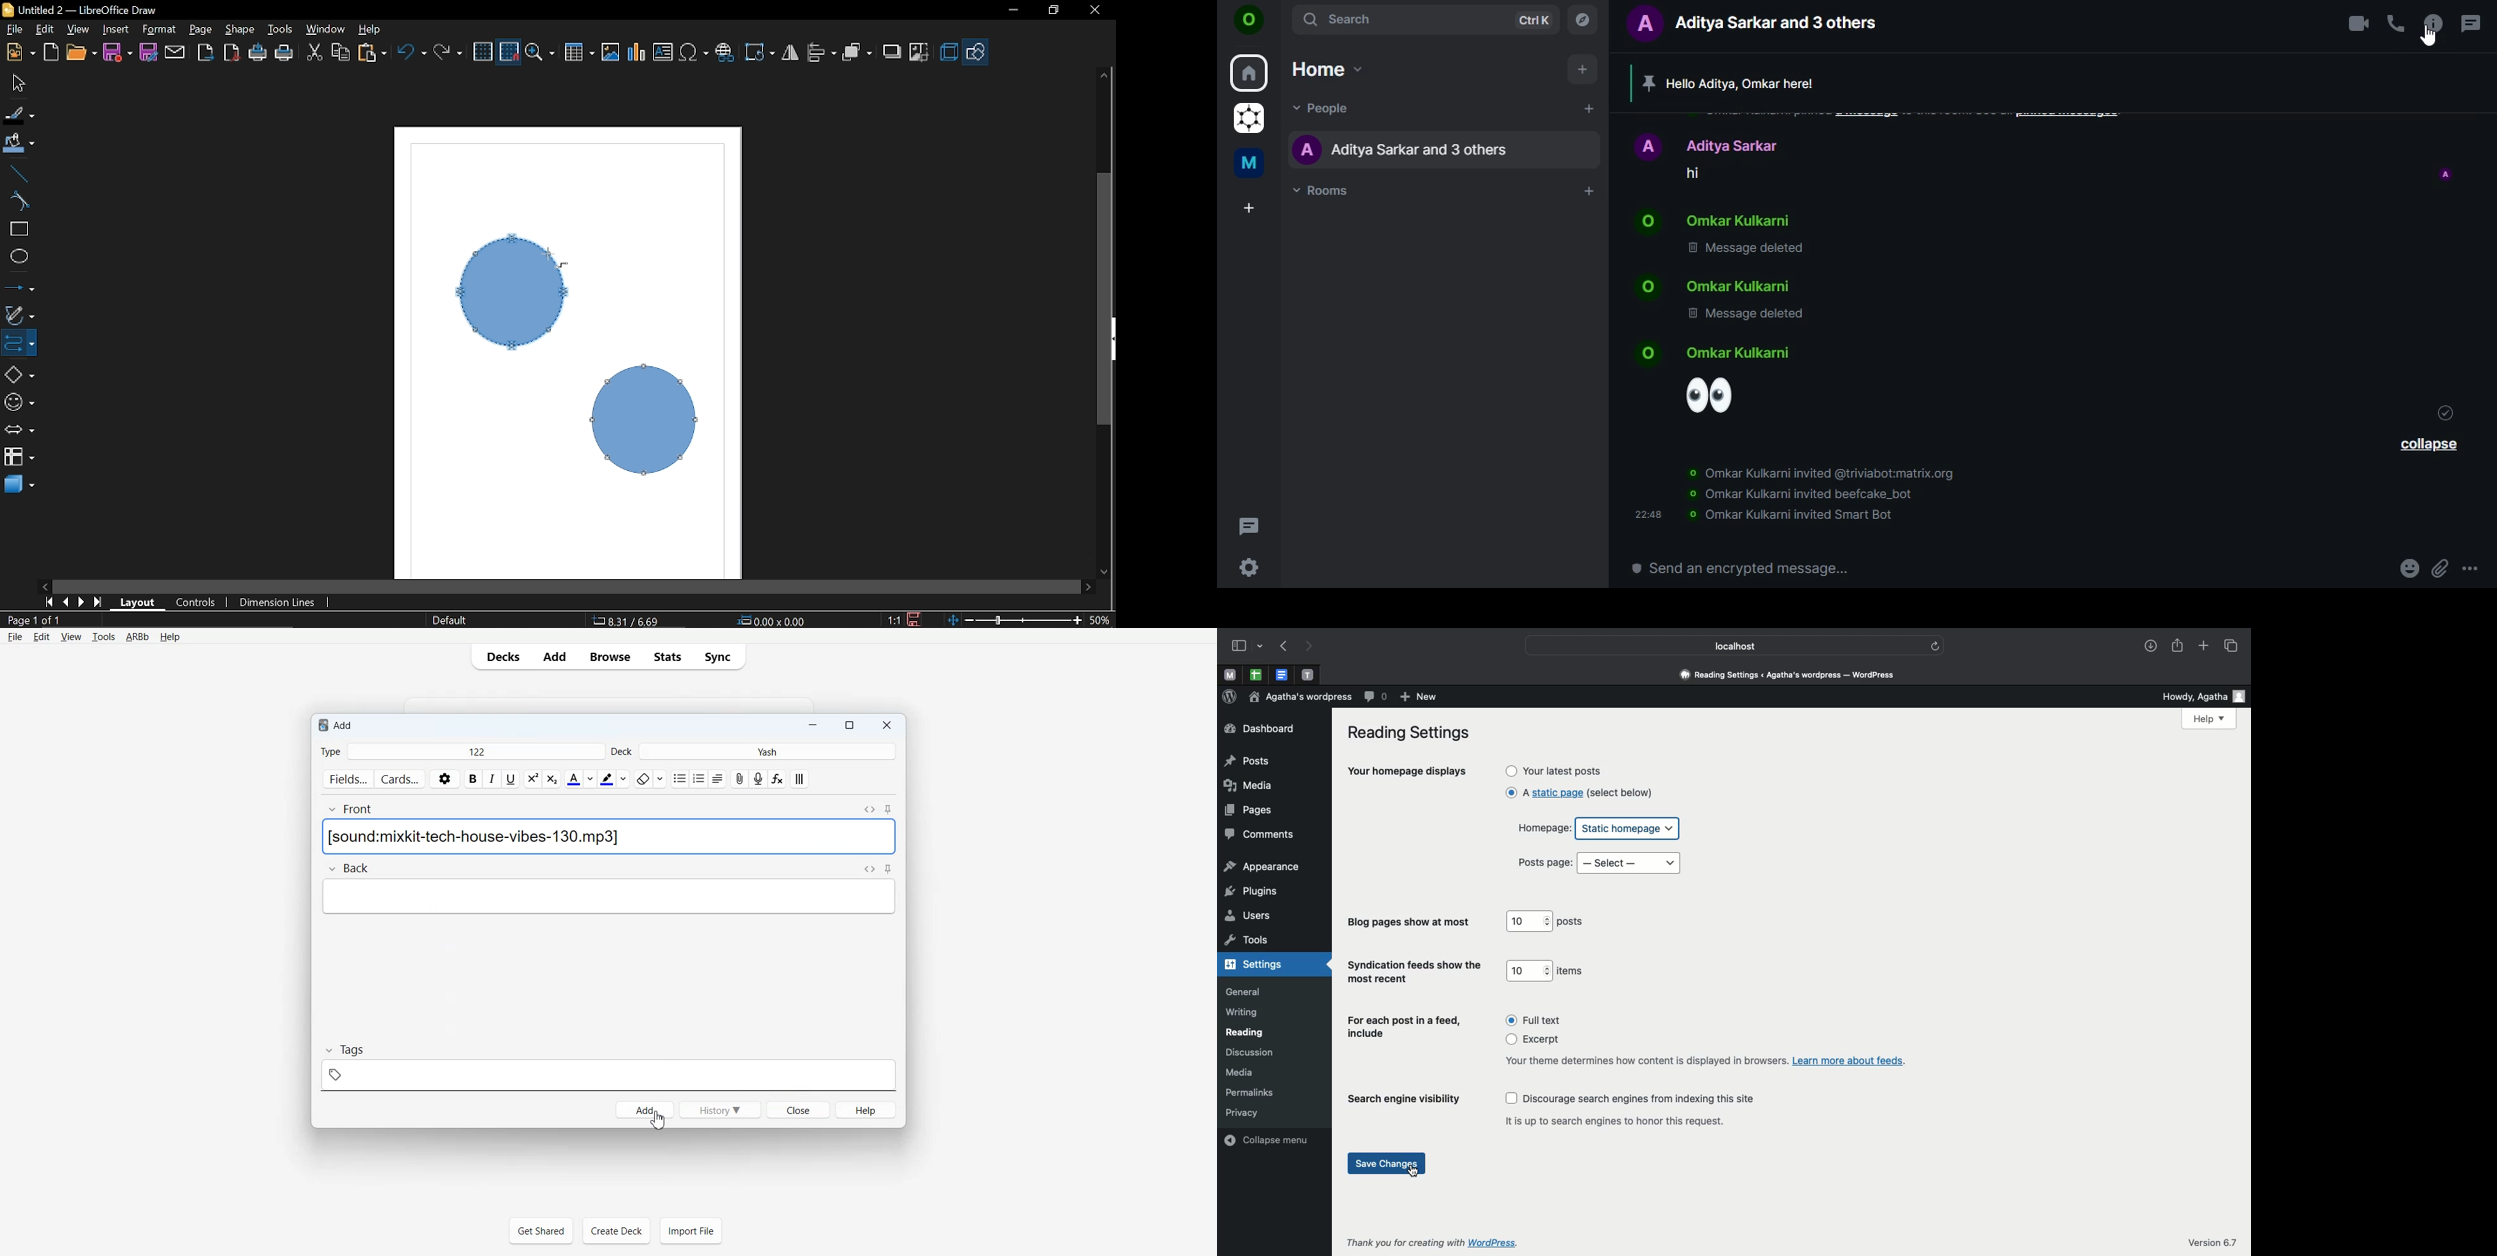  What do you see at coordinates (1837, 302) in the screenshot?
I see ` chat messages` at bounding box center [1837, 302].